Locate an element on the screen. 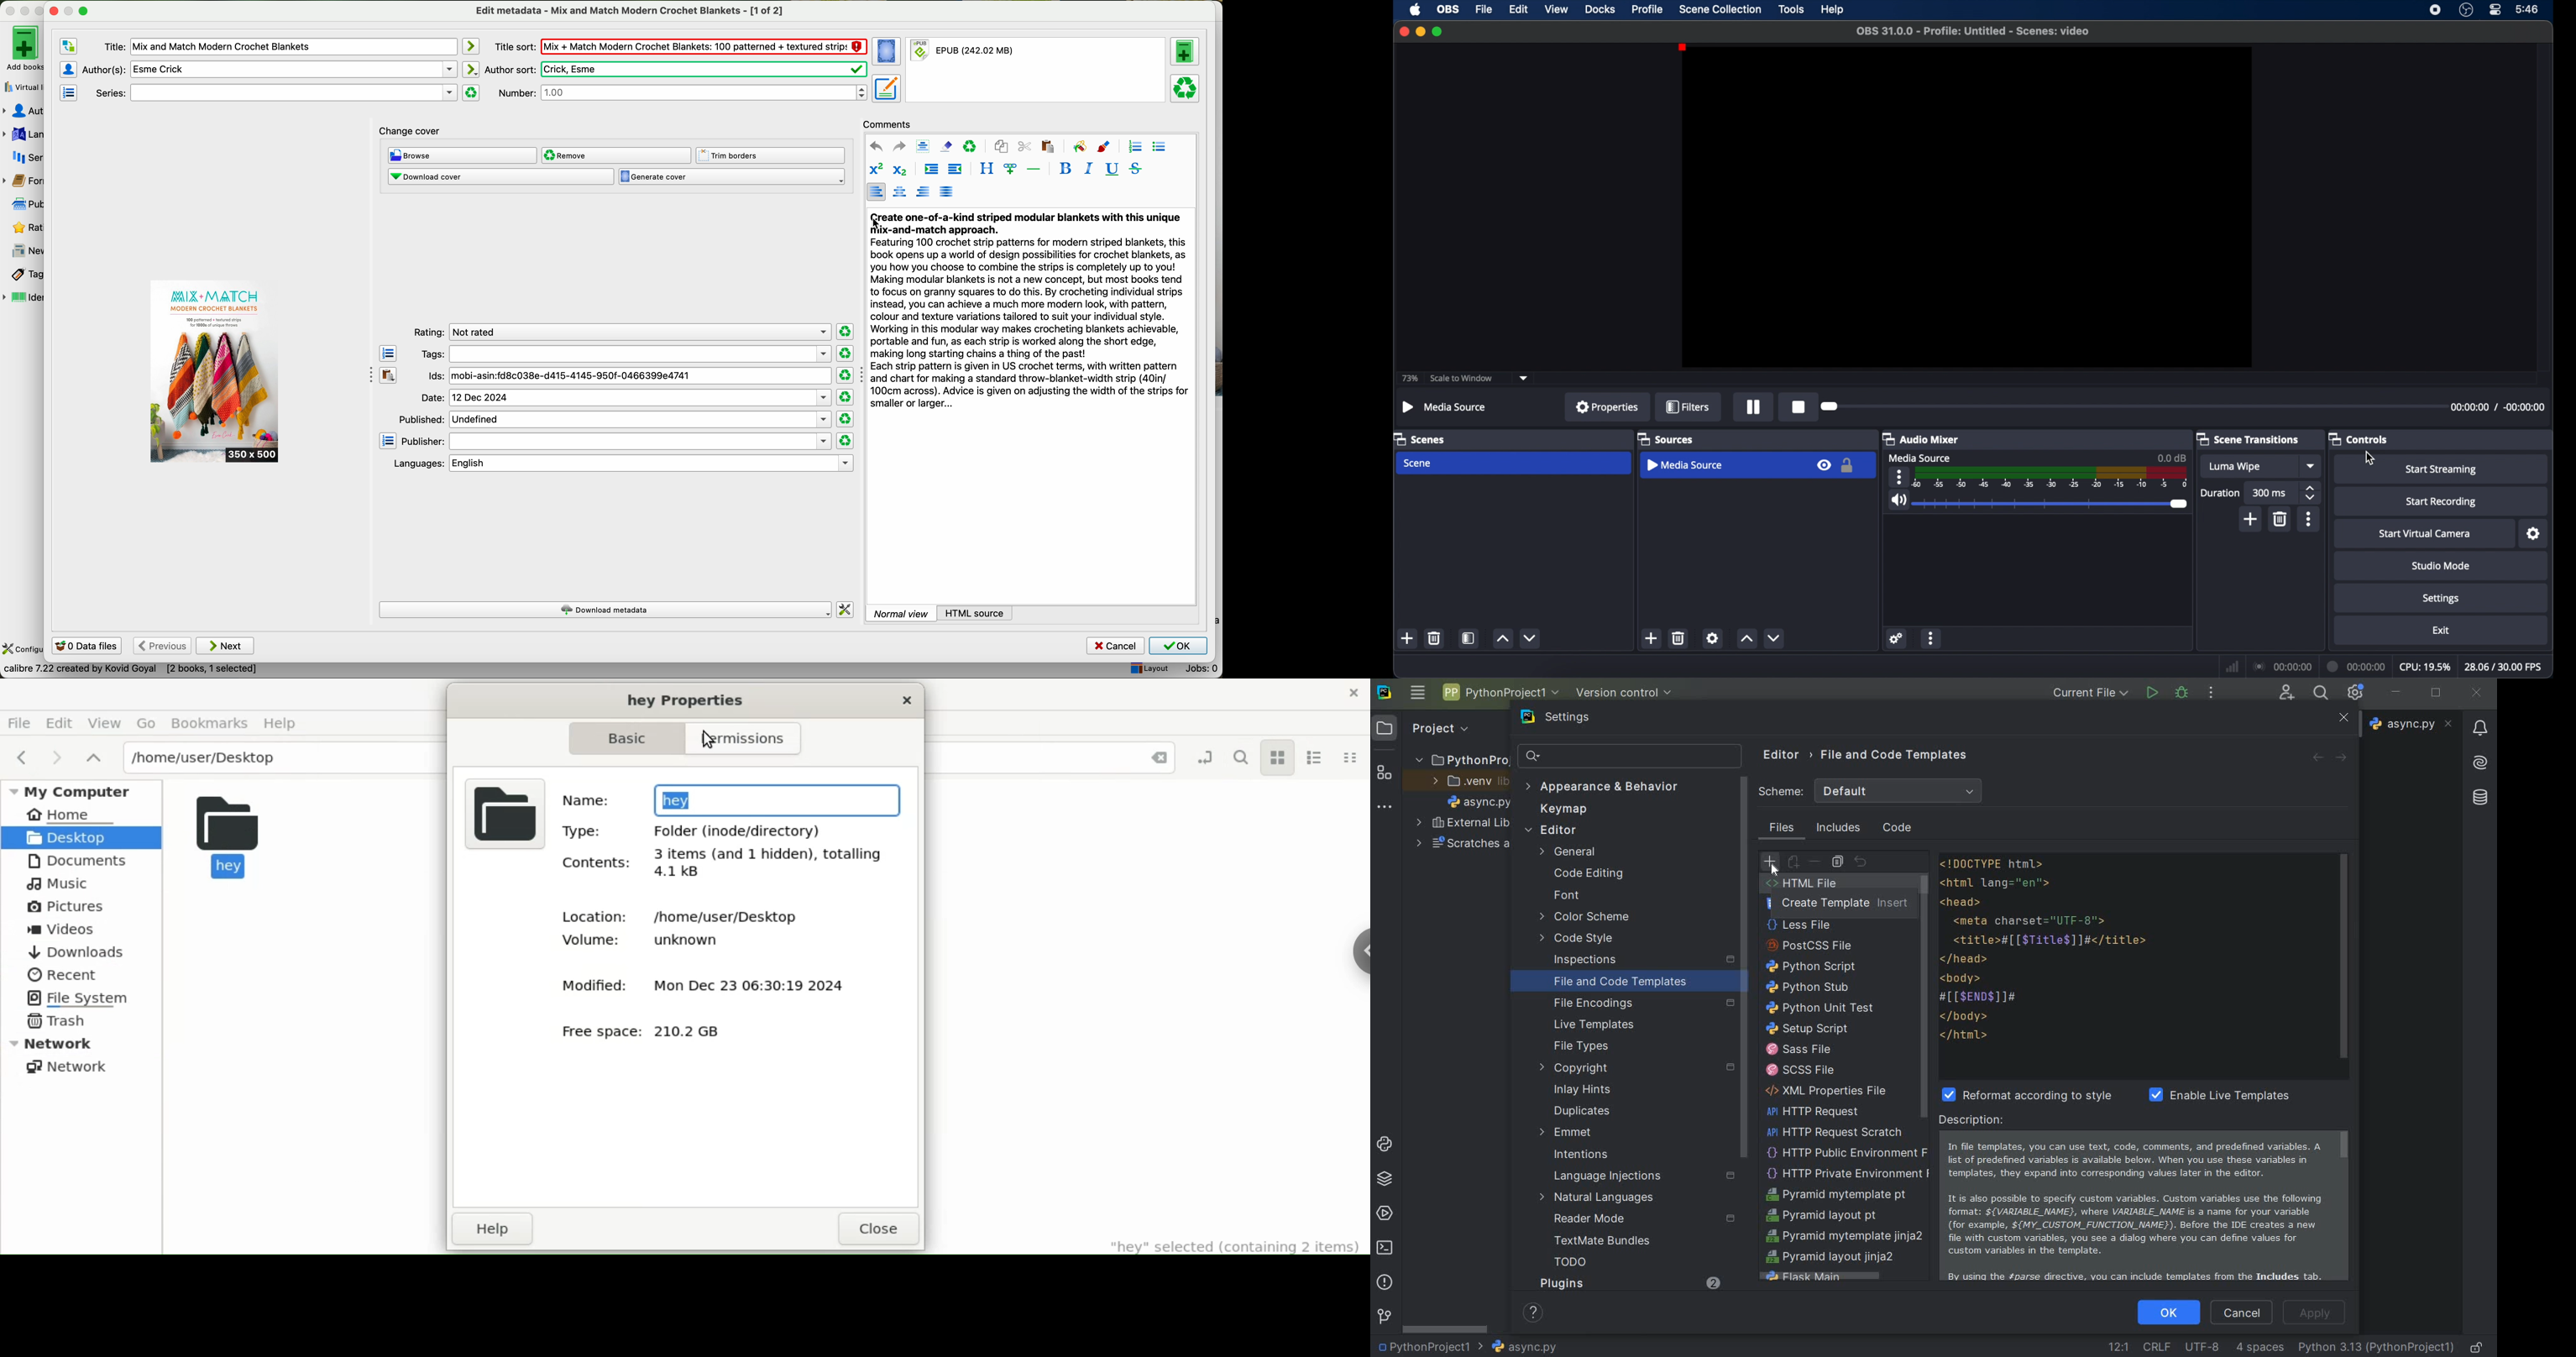 This screenshot has height=1372, width=2576. Bookmarks is located at coordinates (211, 723).